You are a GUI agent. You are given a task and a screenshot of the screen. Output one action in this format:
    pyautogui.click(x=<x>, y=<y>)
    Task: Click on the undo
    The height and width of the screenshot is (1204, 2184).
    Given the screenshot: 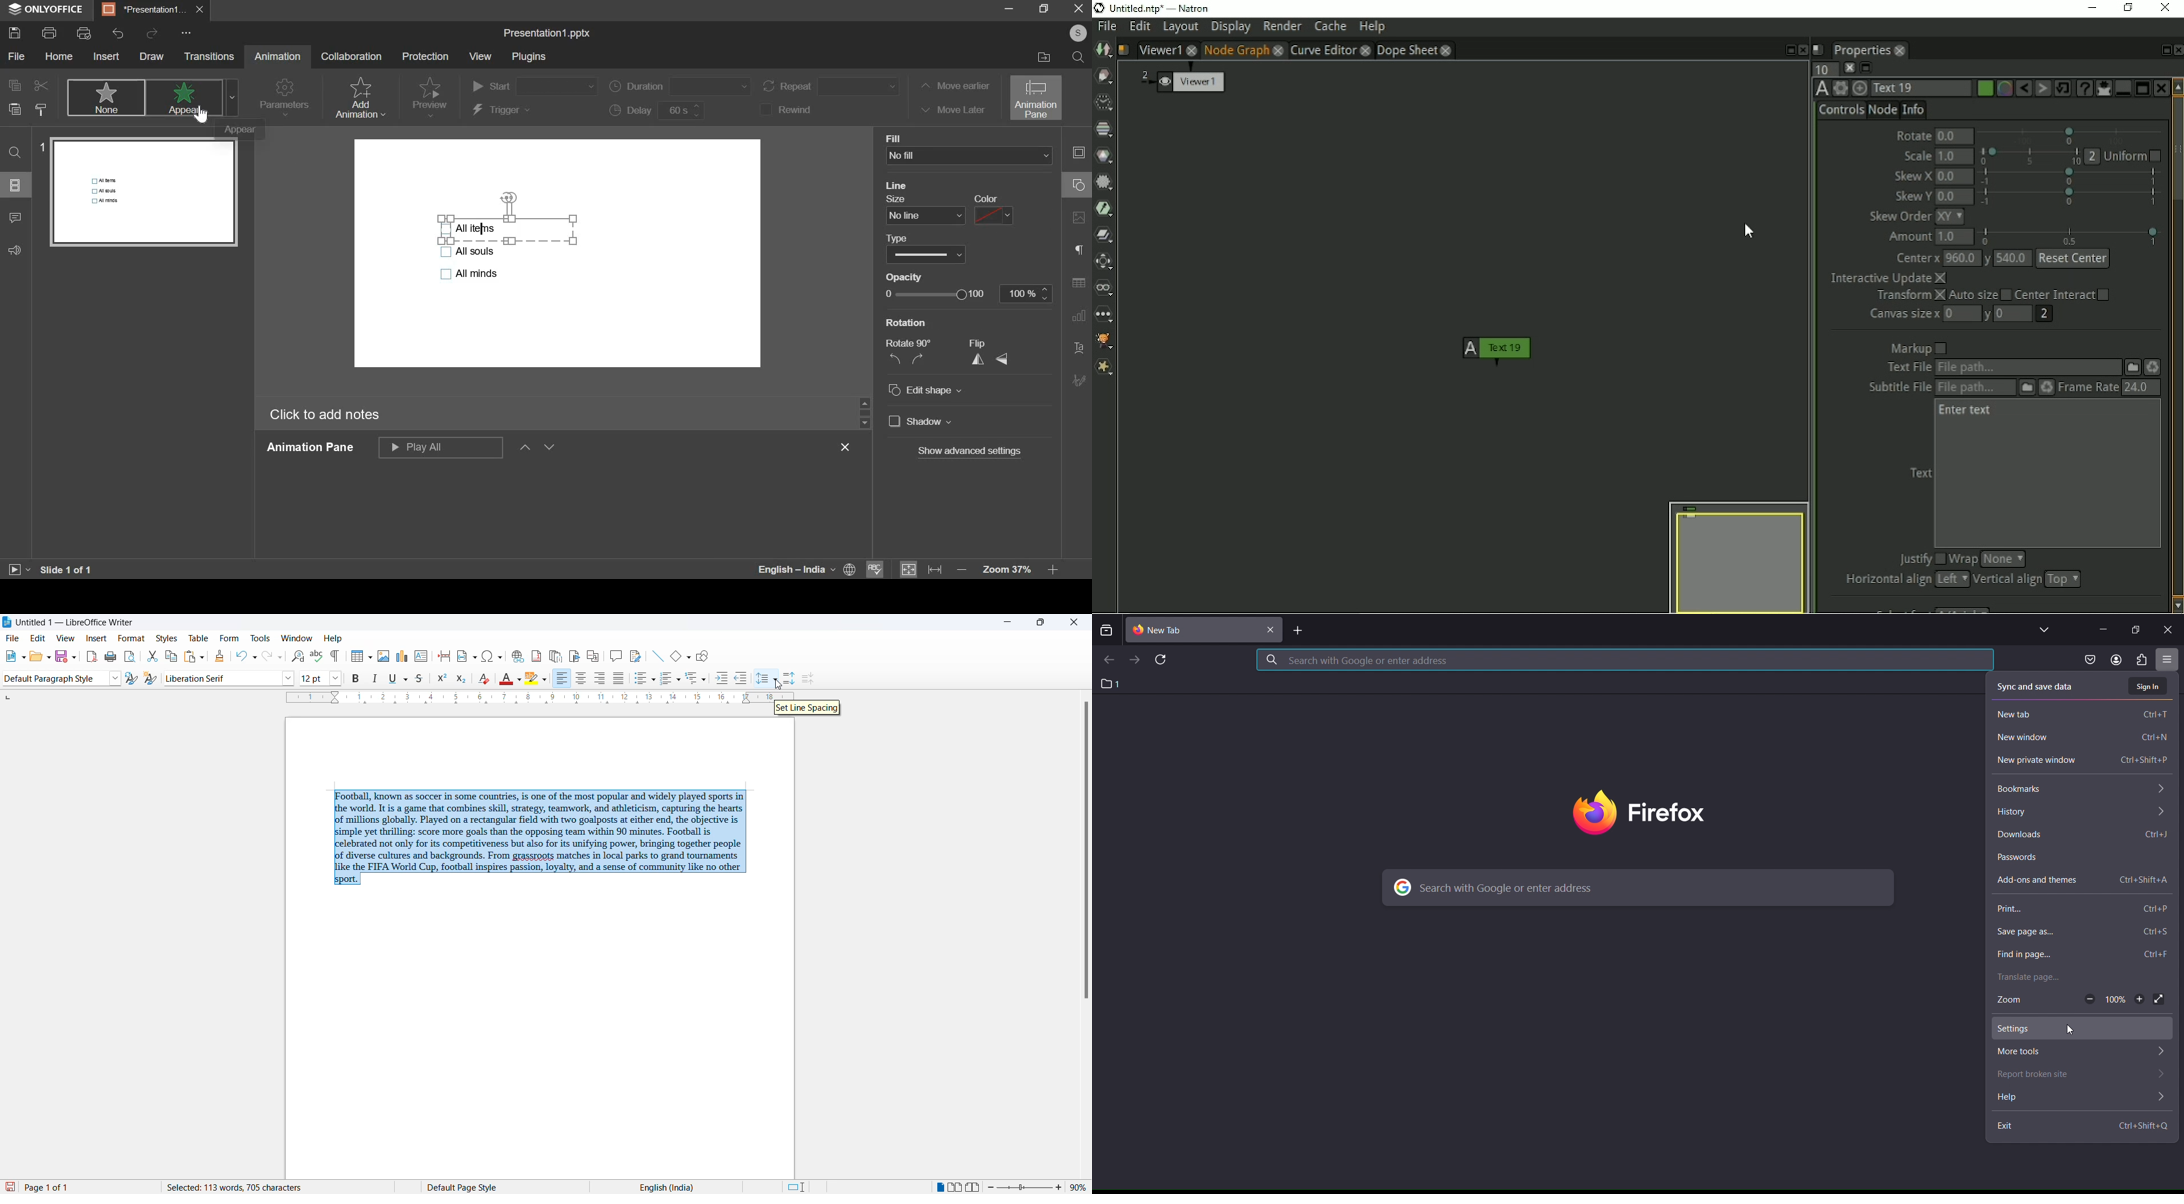 What is the action you would take?
    pyautogui.click(x=118, y=34)
    